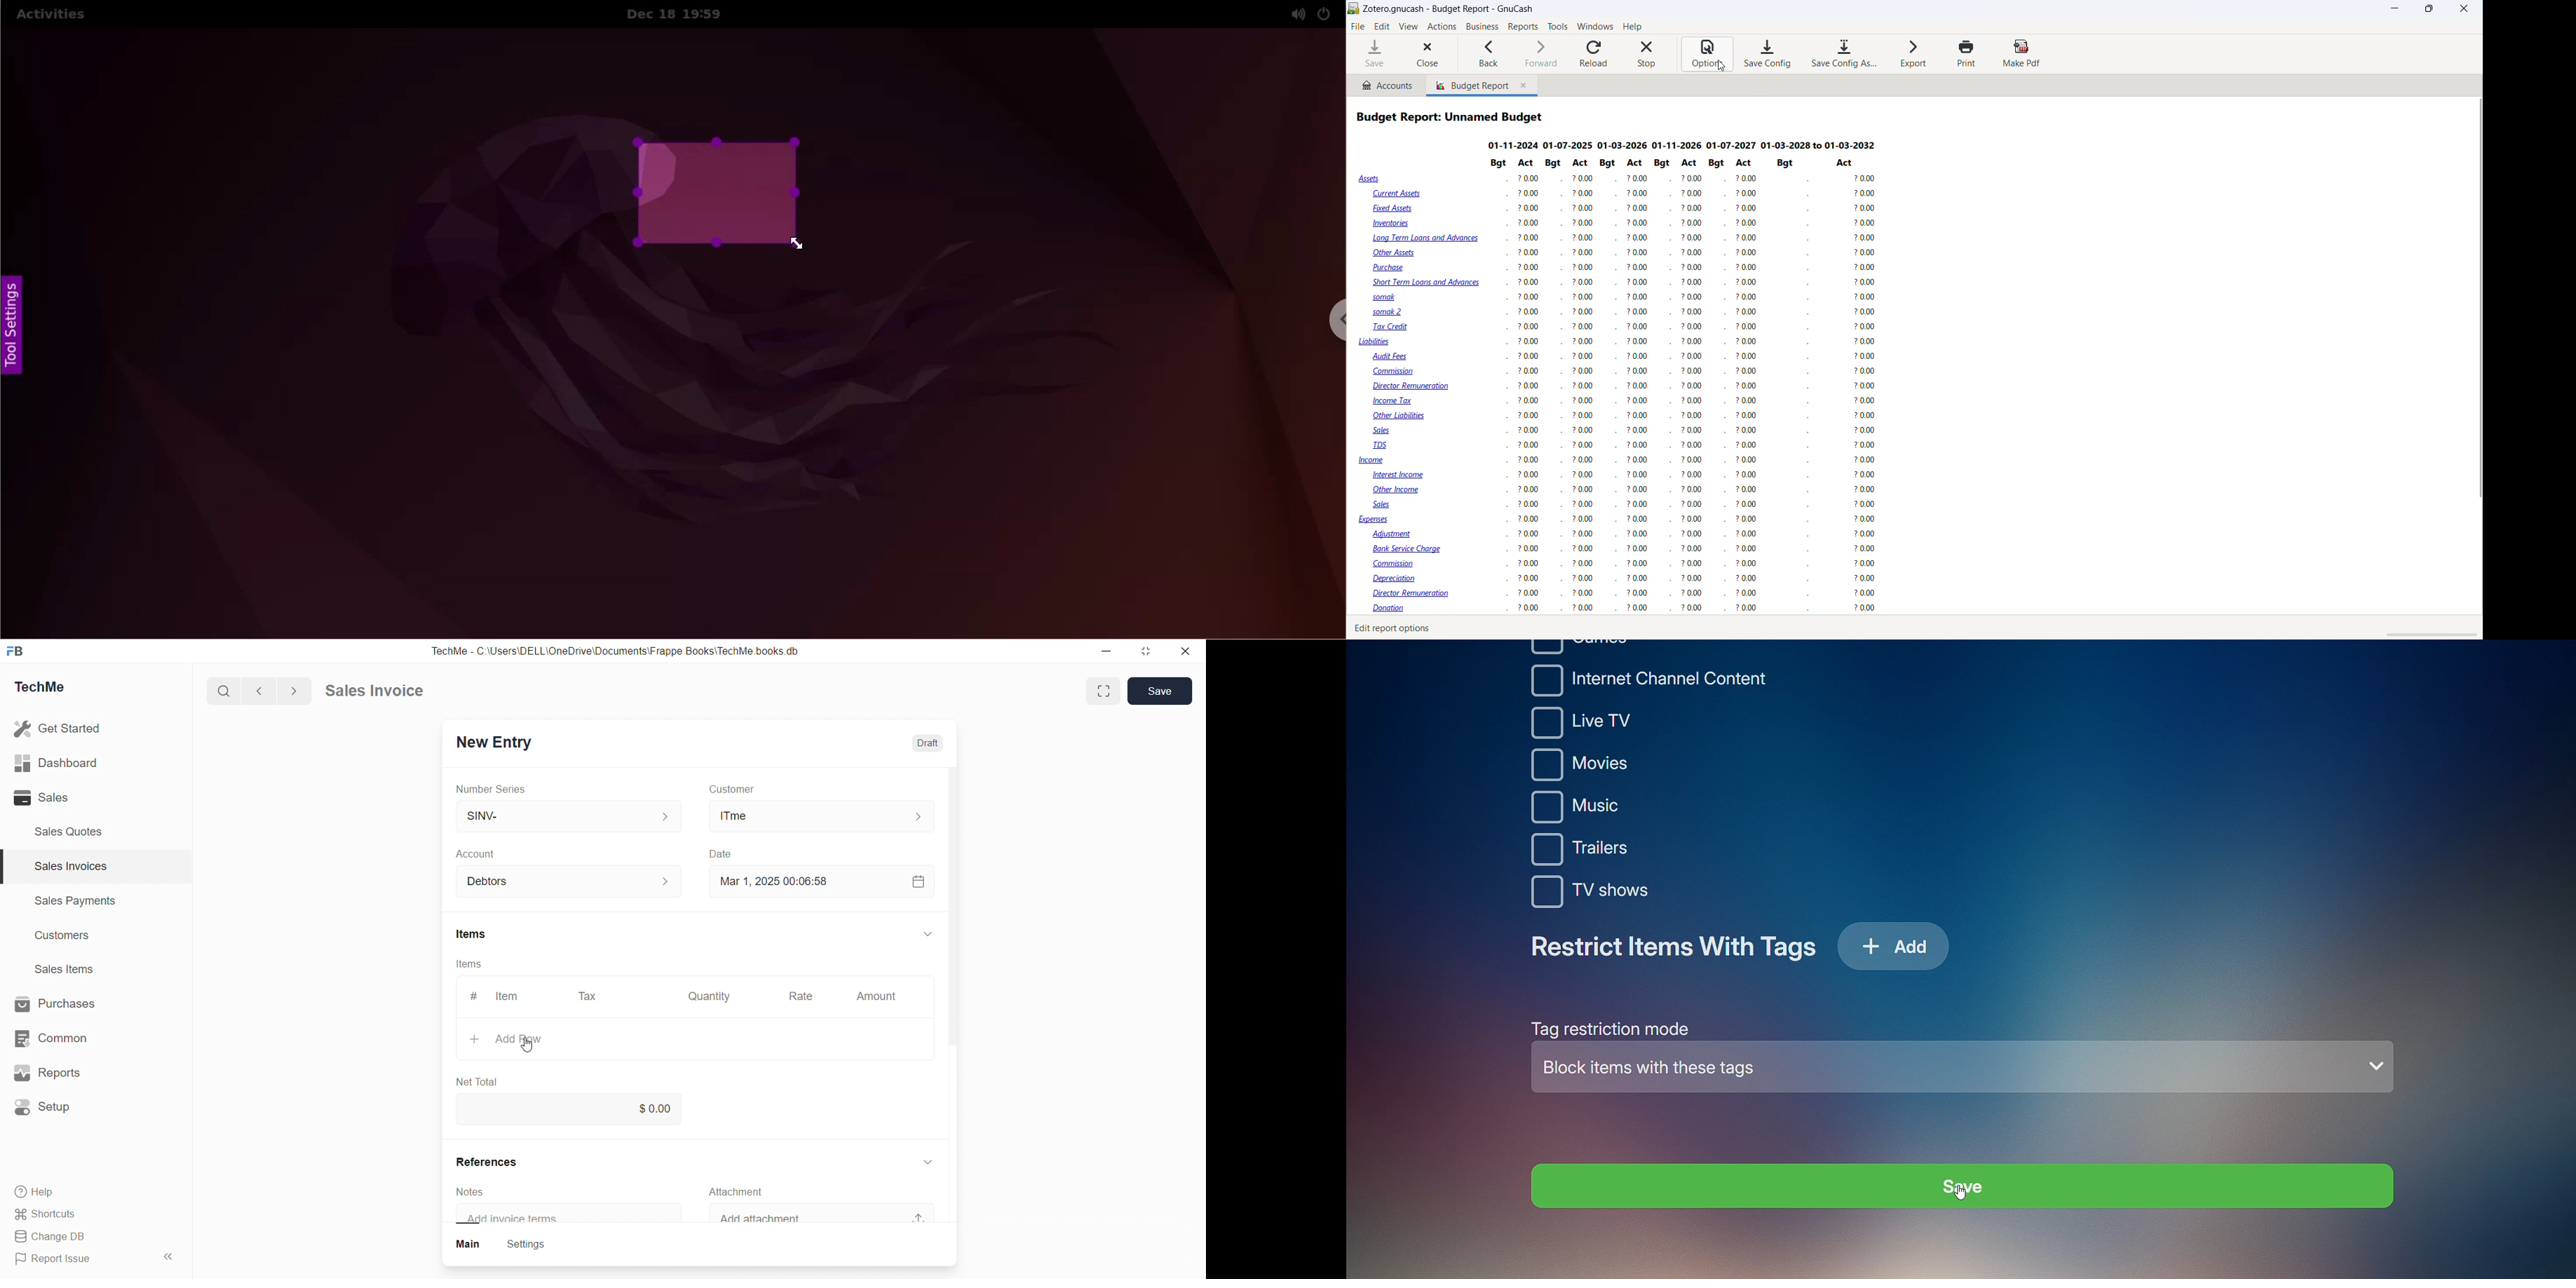 The image size is (2576, 1288). What do you see at coordinates (1489, 54) in the screenshot?
I see `bavk` at bounding box center [1489, 54].